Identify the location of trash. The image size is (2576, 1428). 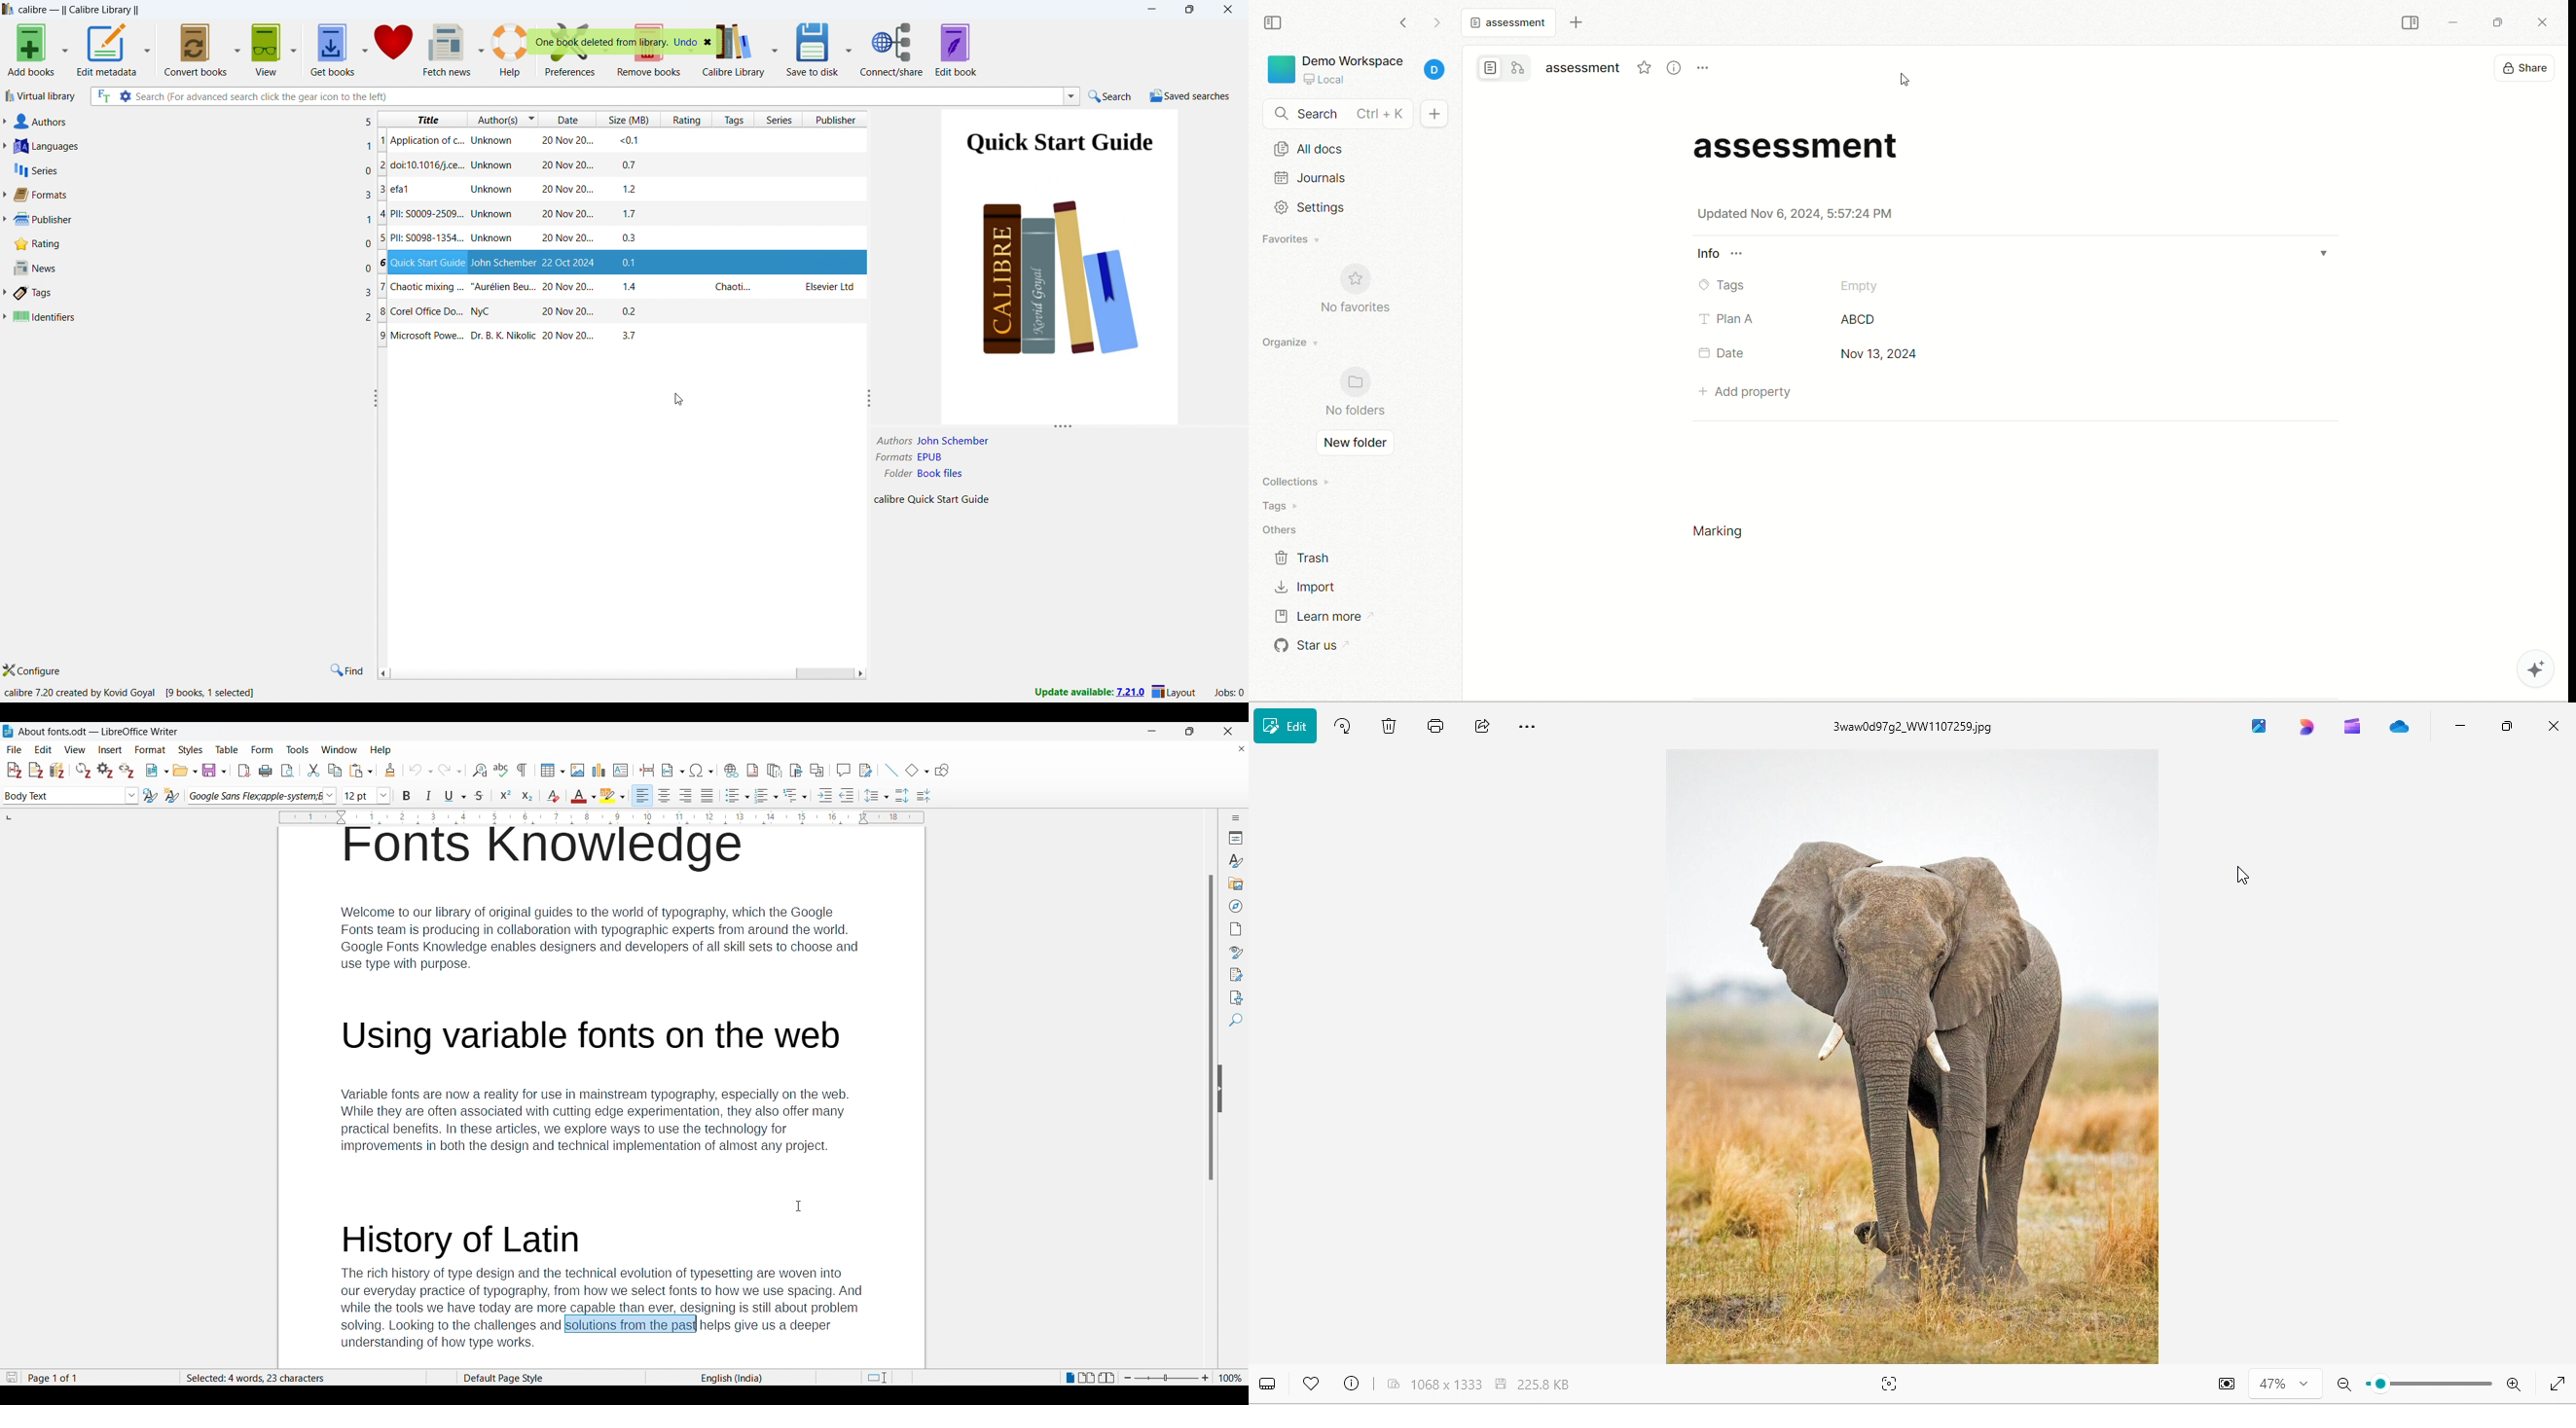
(1305, 558).